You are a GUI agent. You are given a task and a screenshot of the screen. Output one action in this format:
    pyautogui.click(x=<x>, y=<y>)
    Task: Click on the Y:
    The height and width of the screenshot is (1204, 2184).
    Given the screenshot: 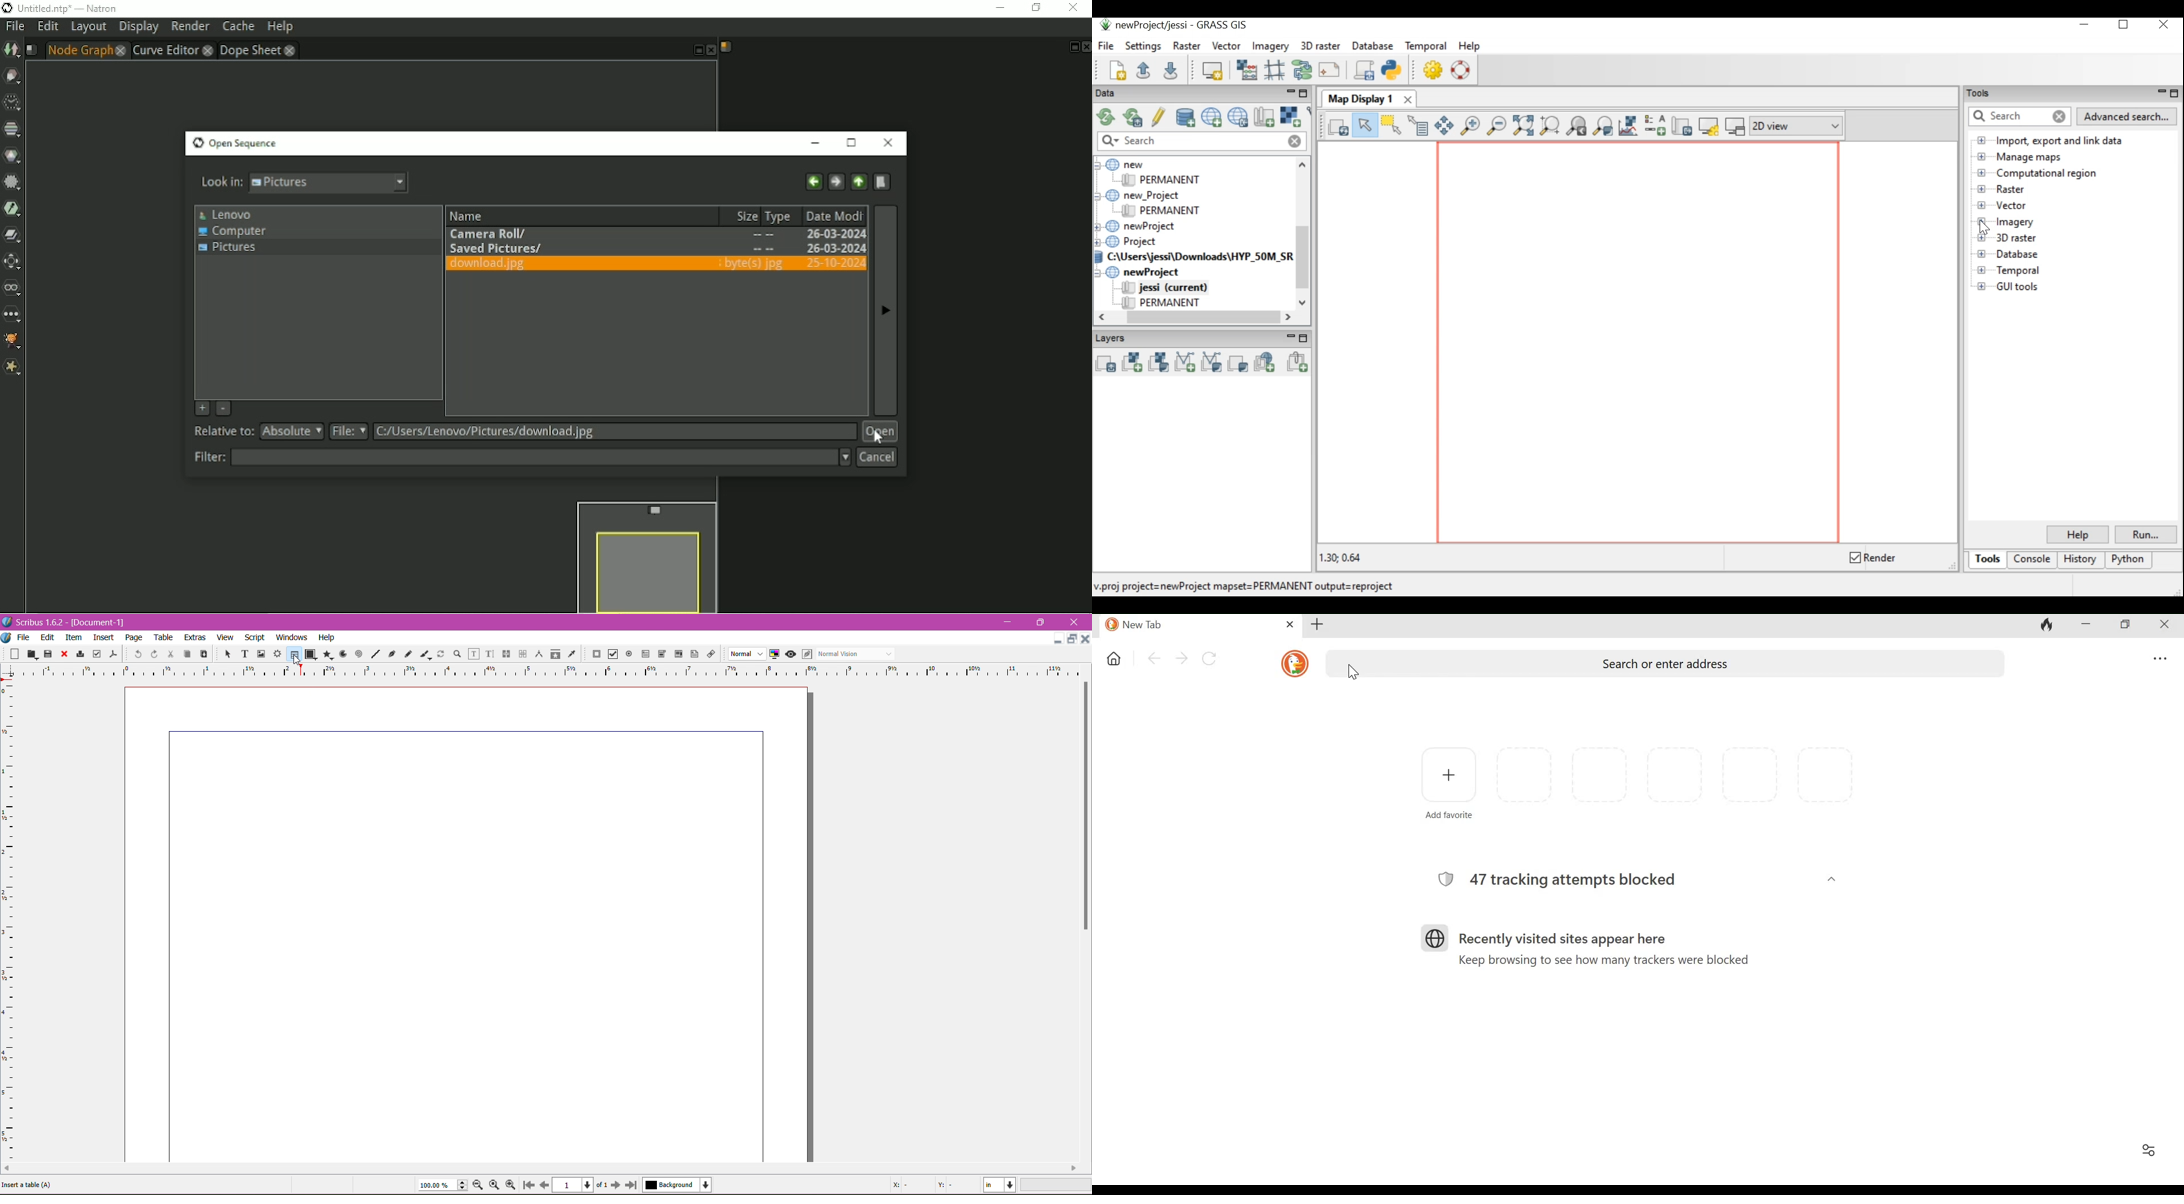 What is the action you would take?
    pyautogui.click(x=943, y=1184)
    